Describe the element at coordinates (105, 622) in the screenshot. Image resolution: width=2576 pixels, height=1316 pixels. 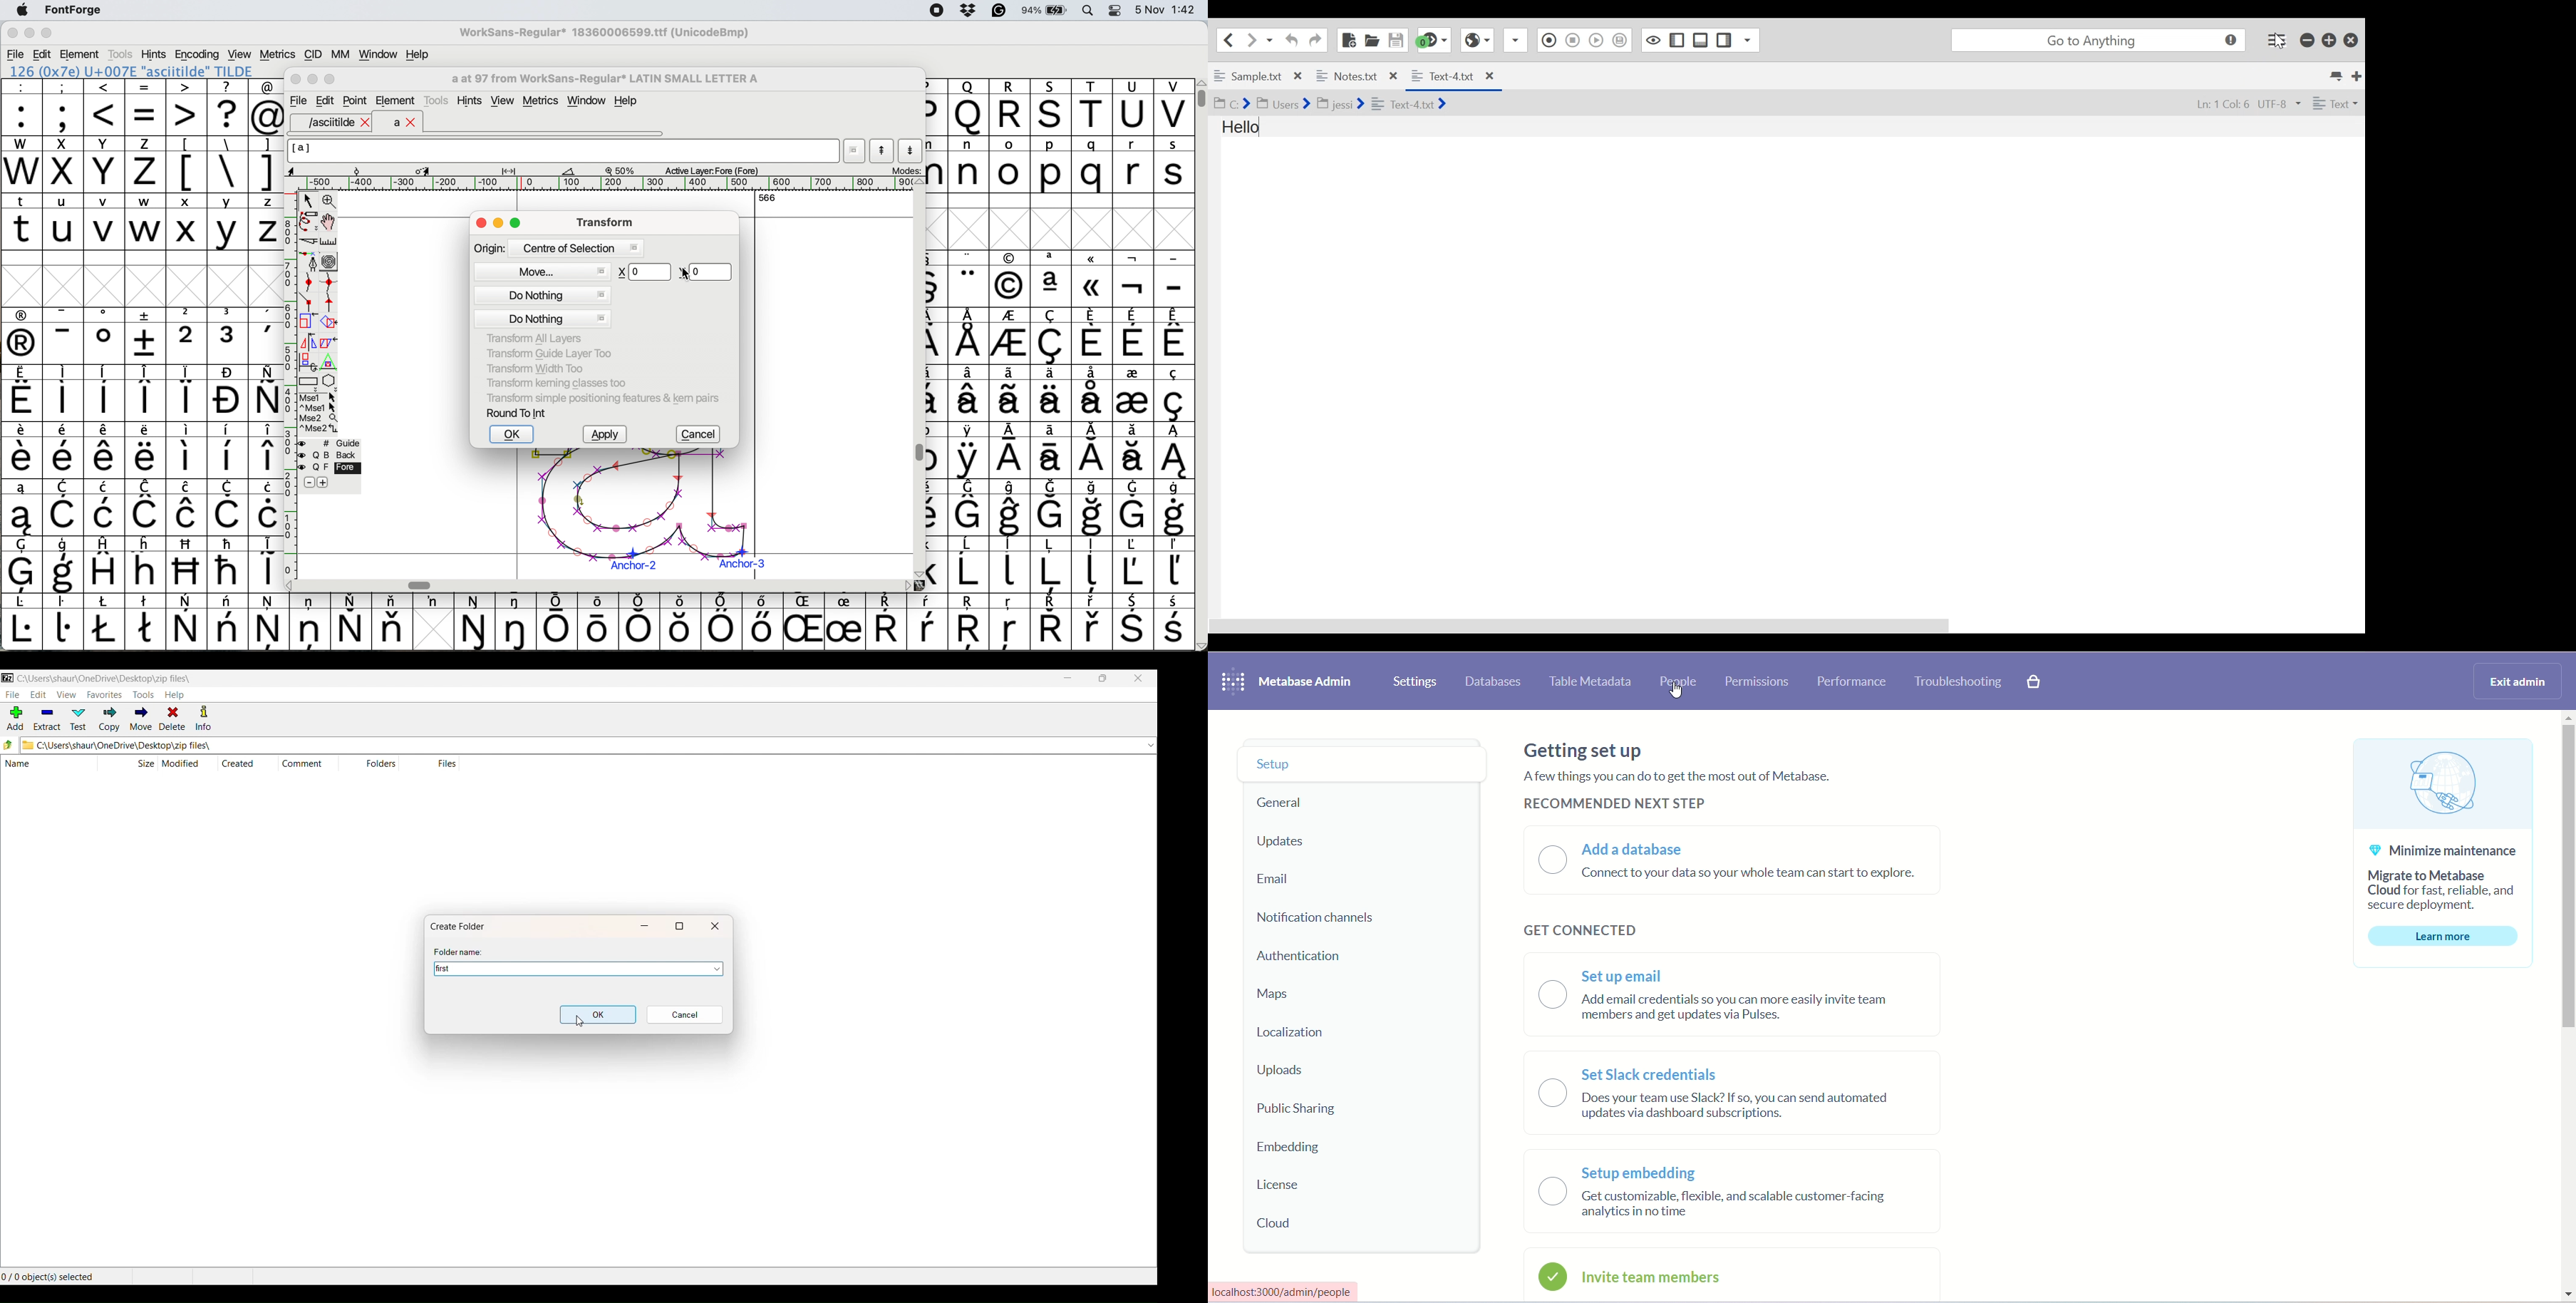
I see `symbol` at that location.